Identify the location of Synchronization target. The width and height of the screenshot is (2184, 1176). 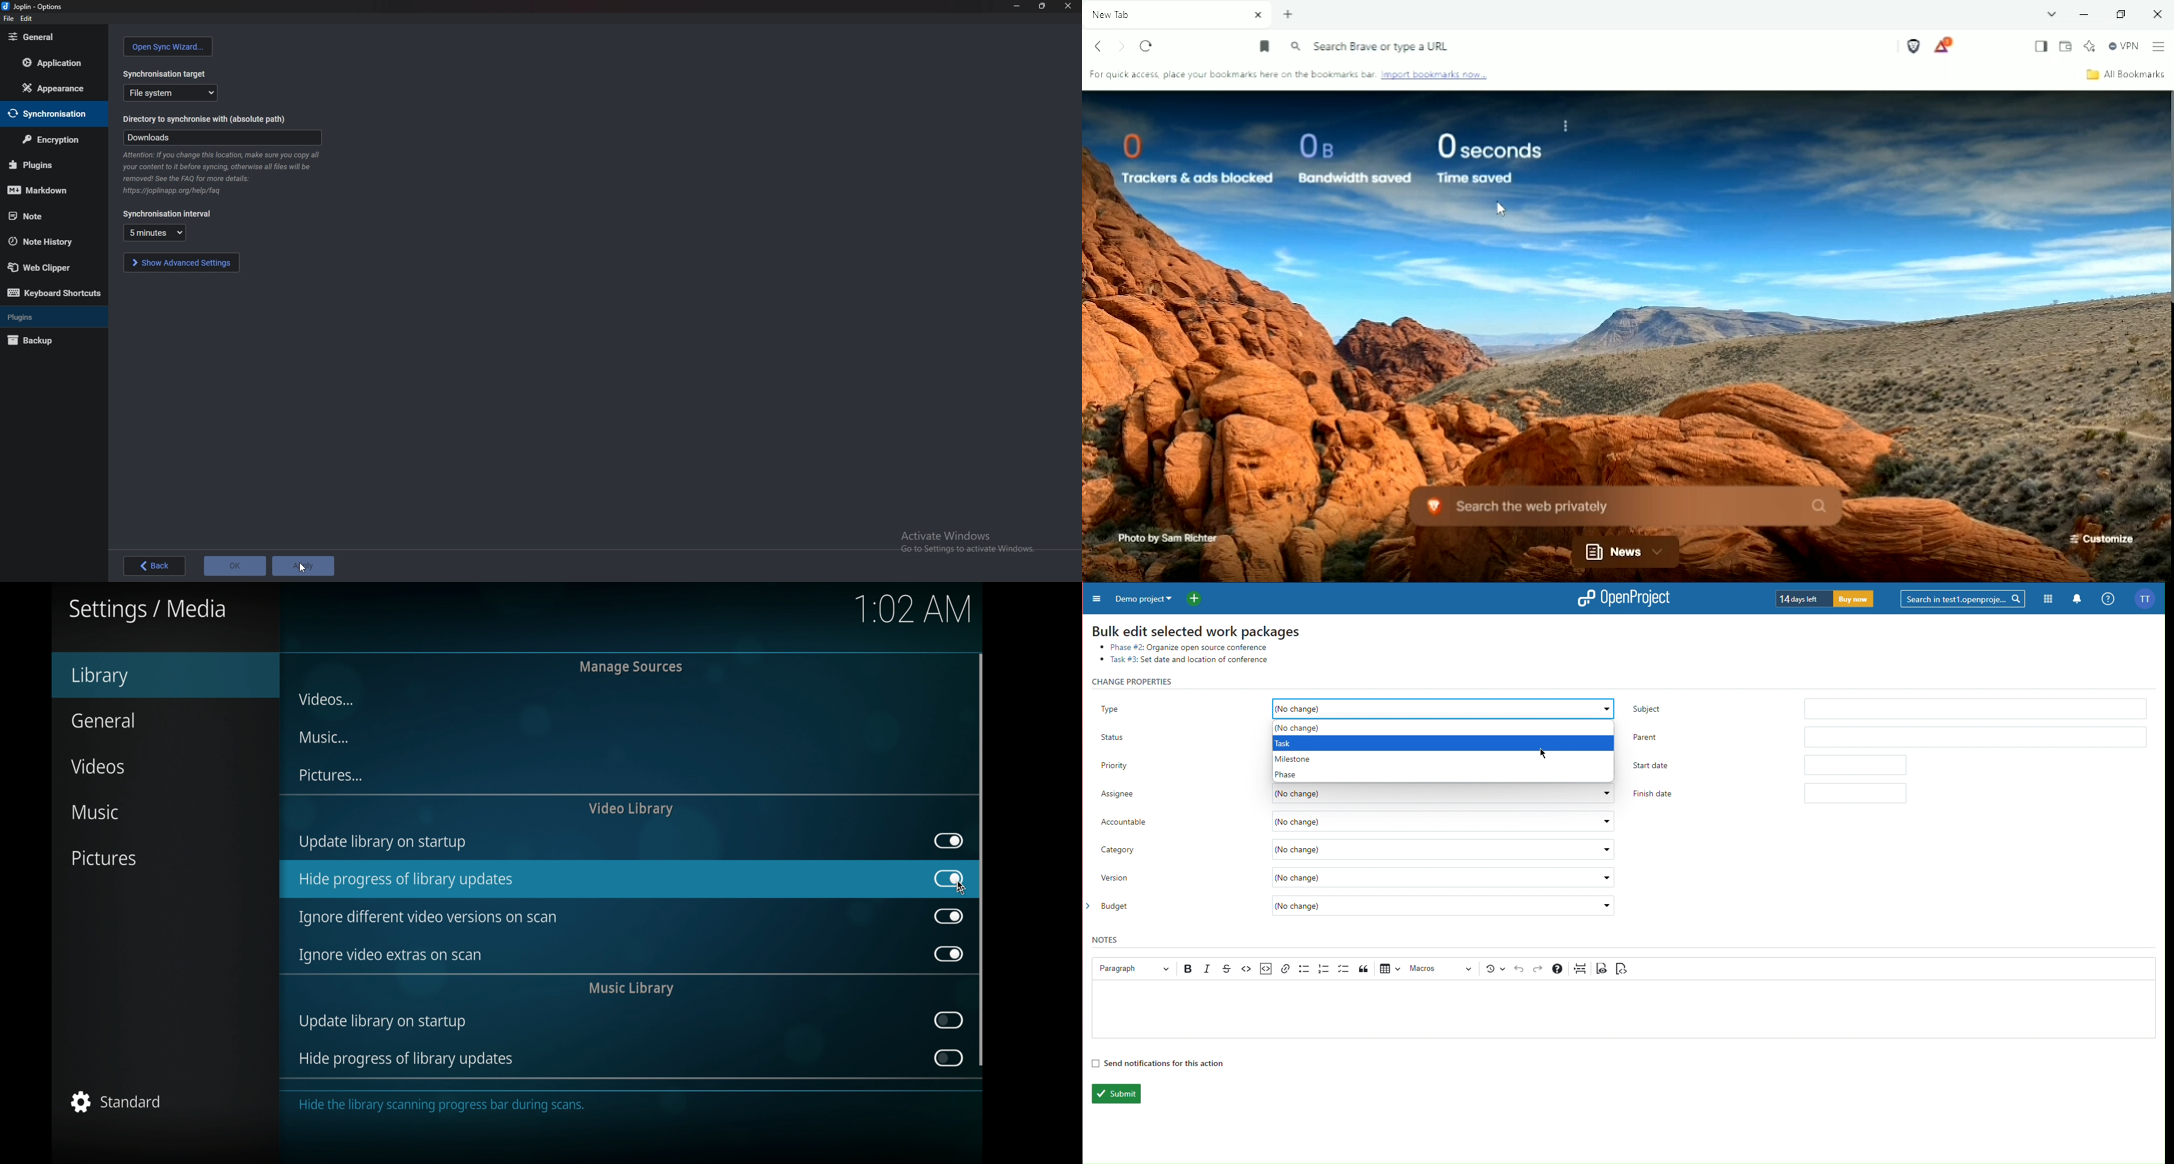
(167, 71).